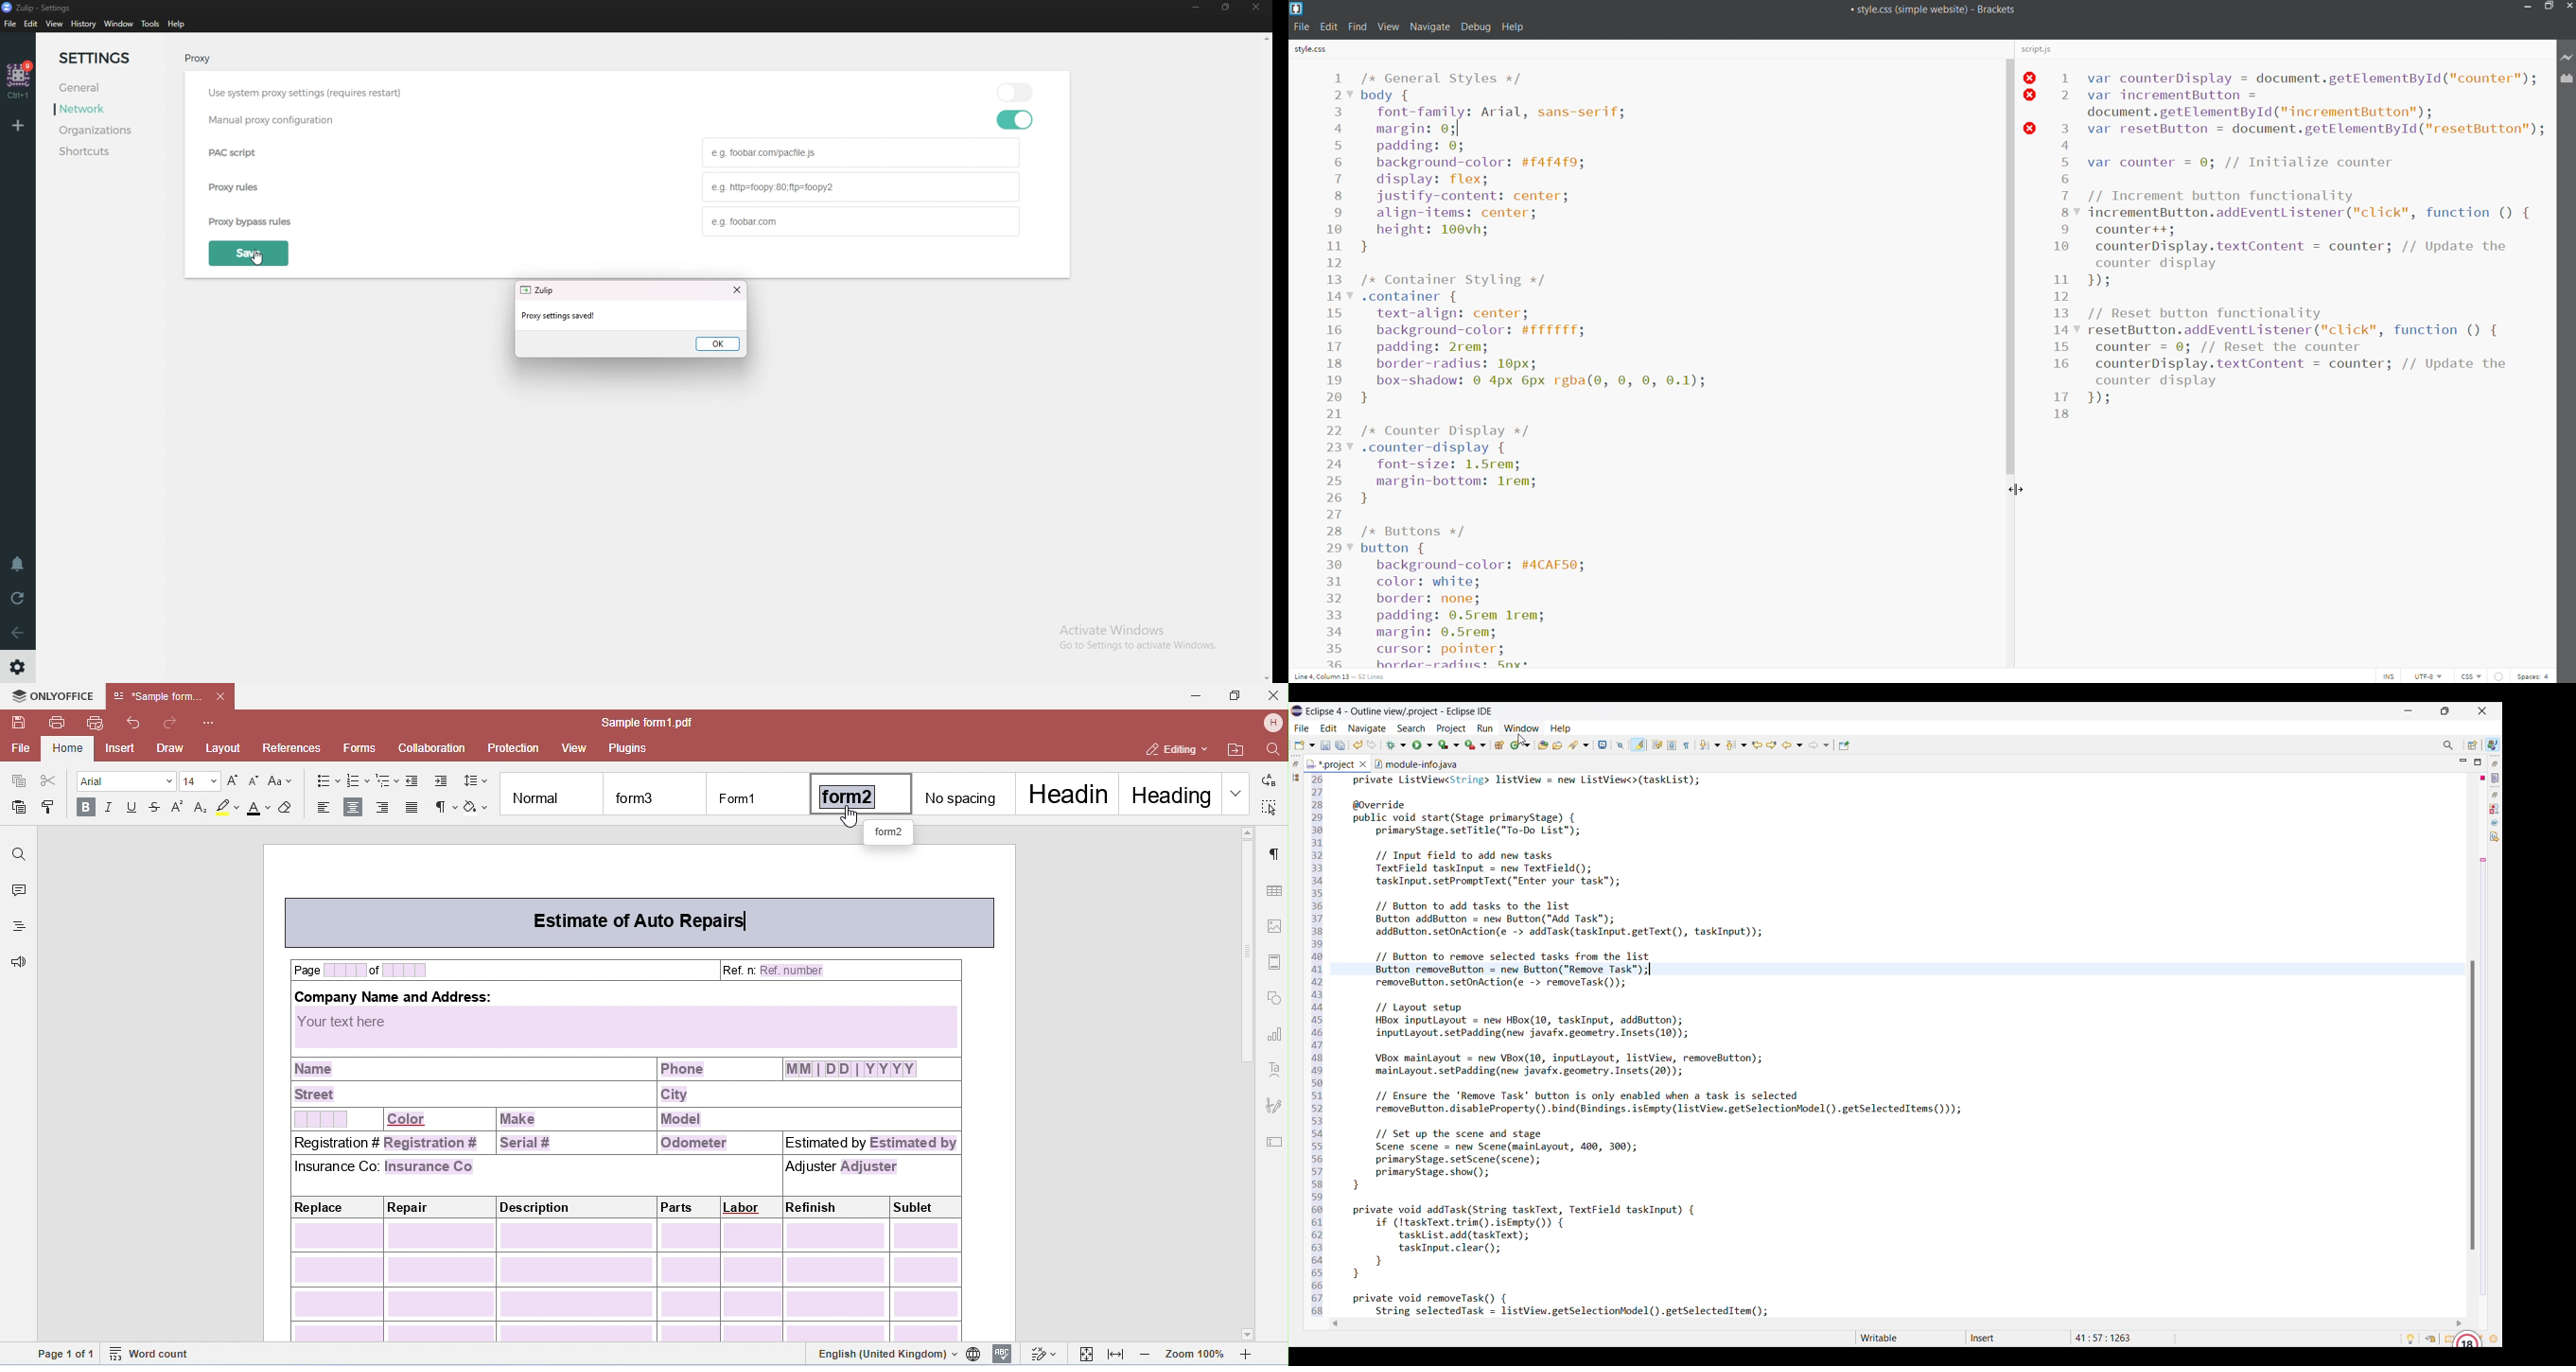 This screenshot has width=2576, height=1372. Describe the element at coordinates (1016, 119) in the screenshot. I see `toggle` at that location.